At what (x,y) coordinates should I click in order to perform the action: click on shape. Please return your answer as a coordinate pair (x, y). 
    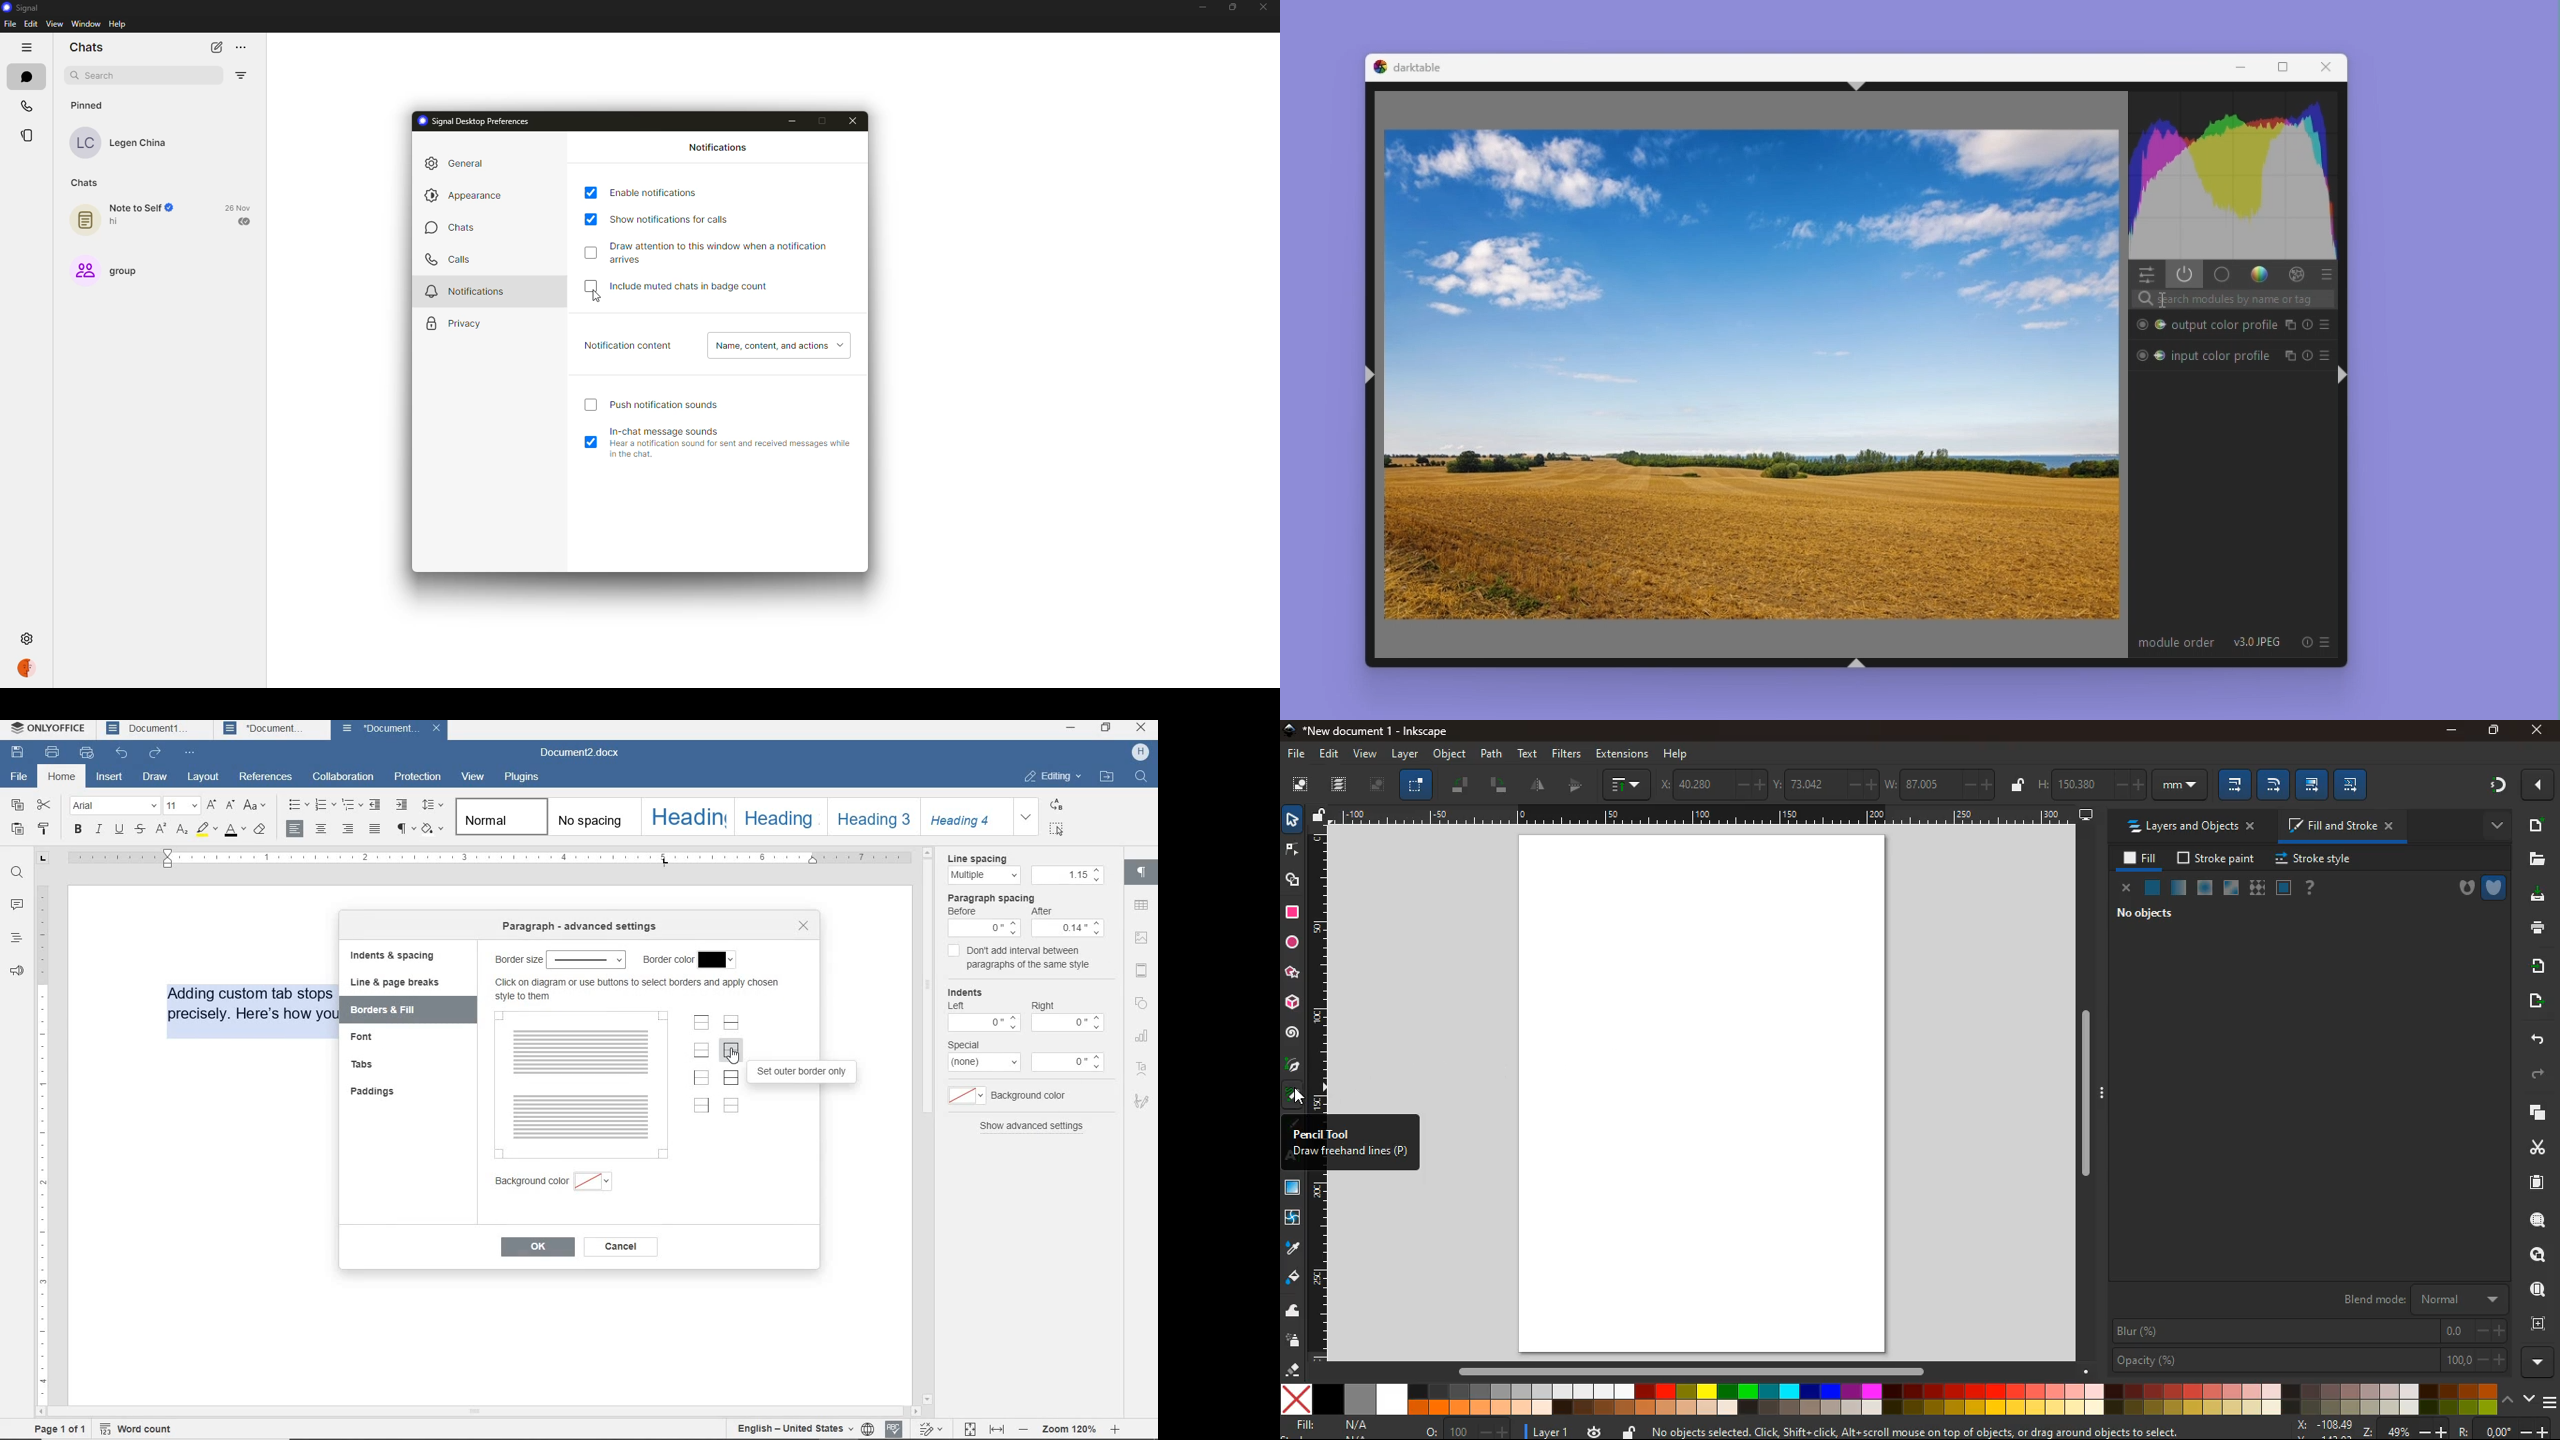
    Looking at the image, I should click on (1145, 1002).